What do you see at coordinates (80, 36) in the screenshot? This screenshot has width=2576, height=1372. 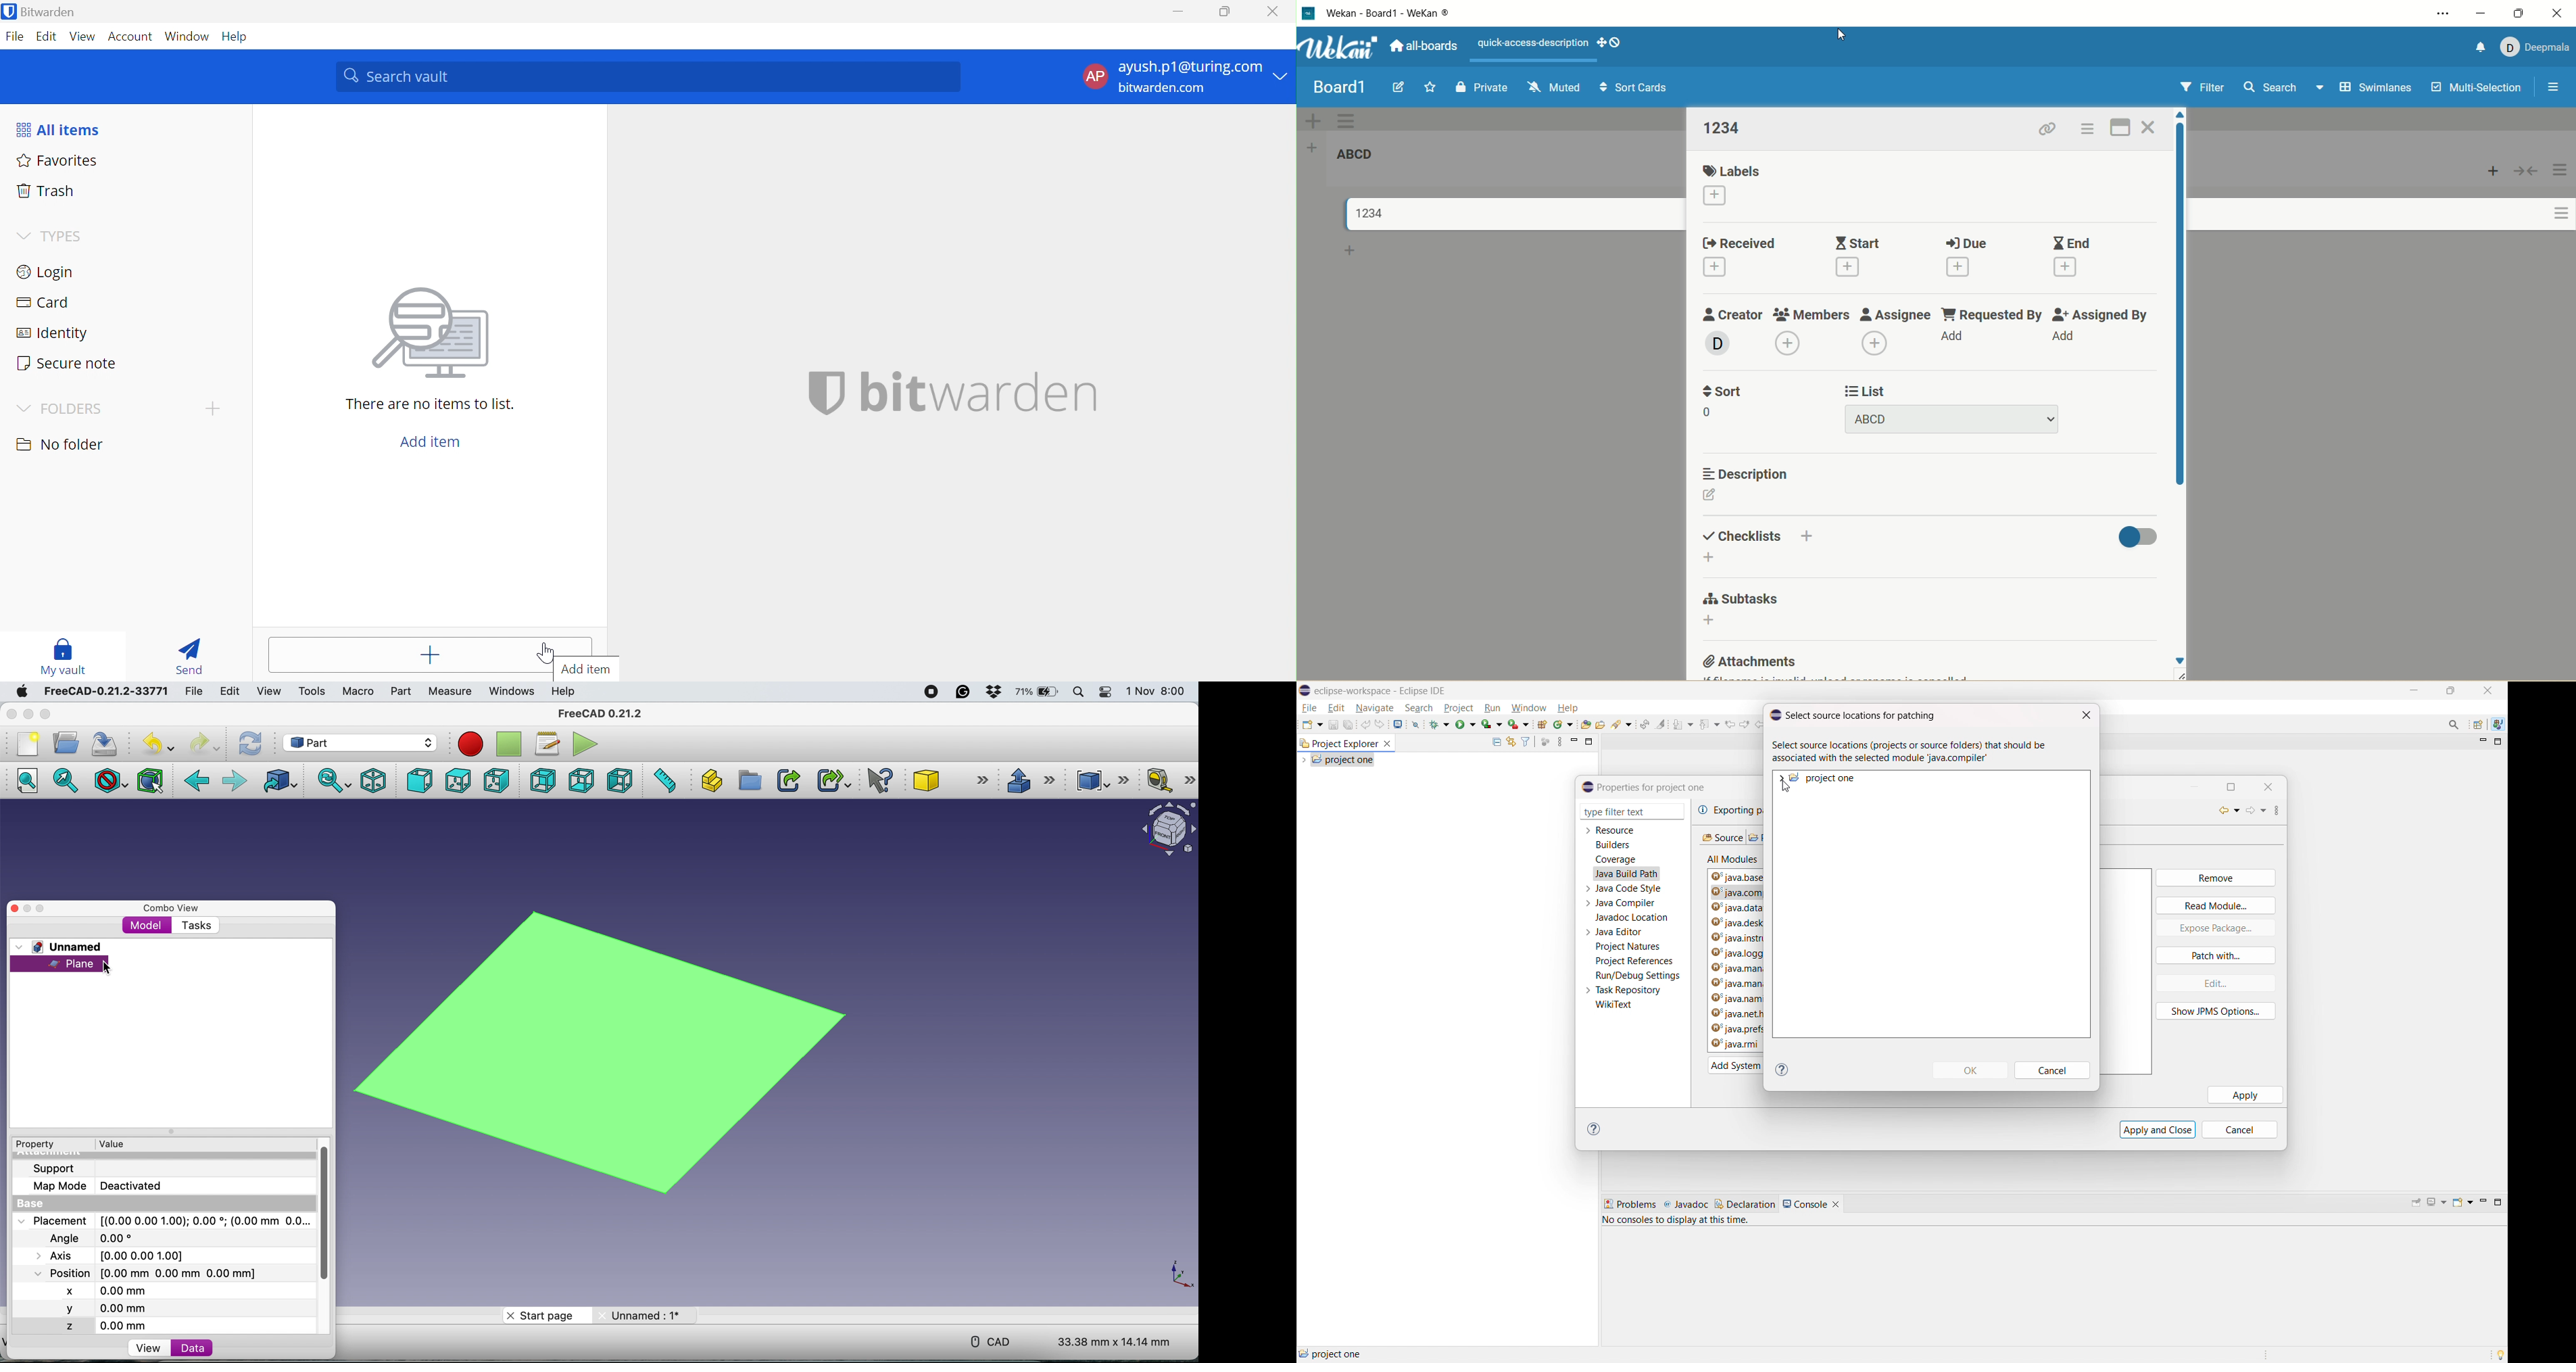 I see `View` at bounding box center [80, 36].